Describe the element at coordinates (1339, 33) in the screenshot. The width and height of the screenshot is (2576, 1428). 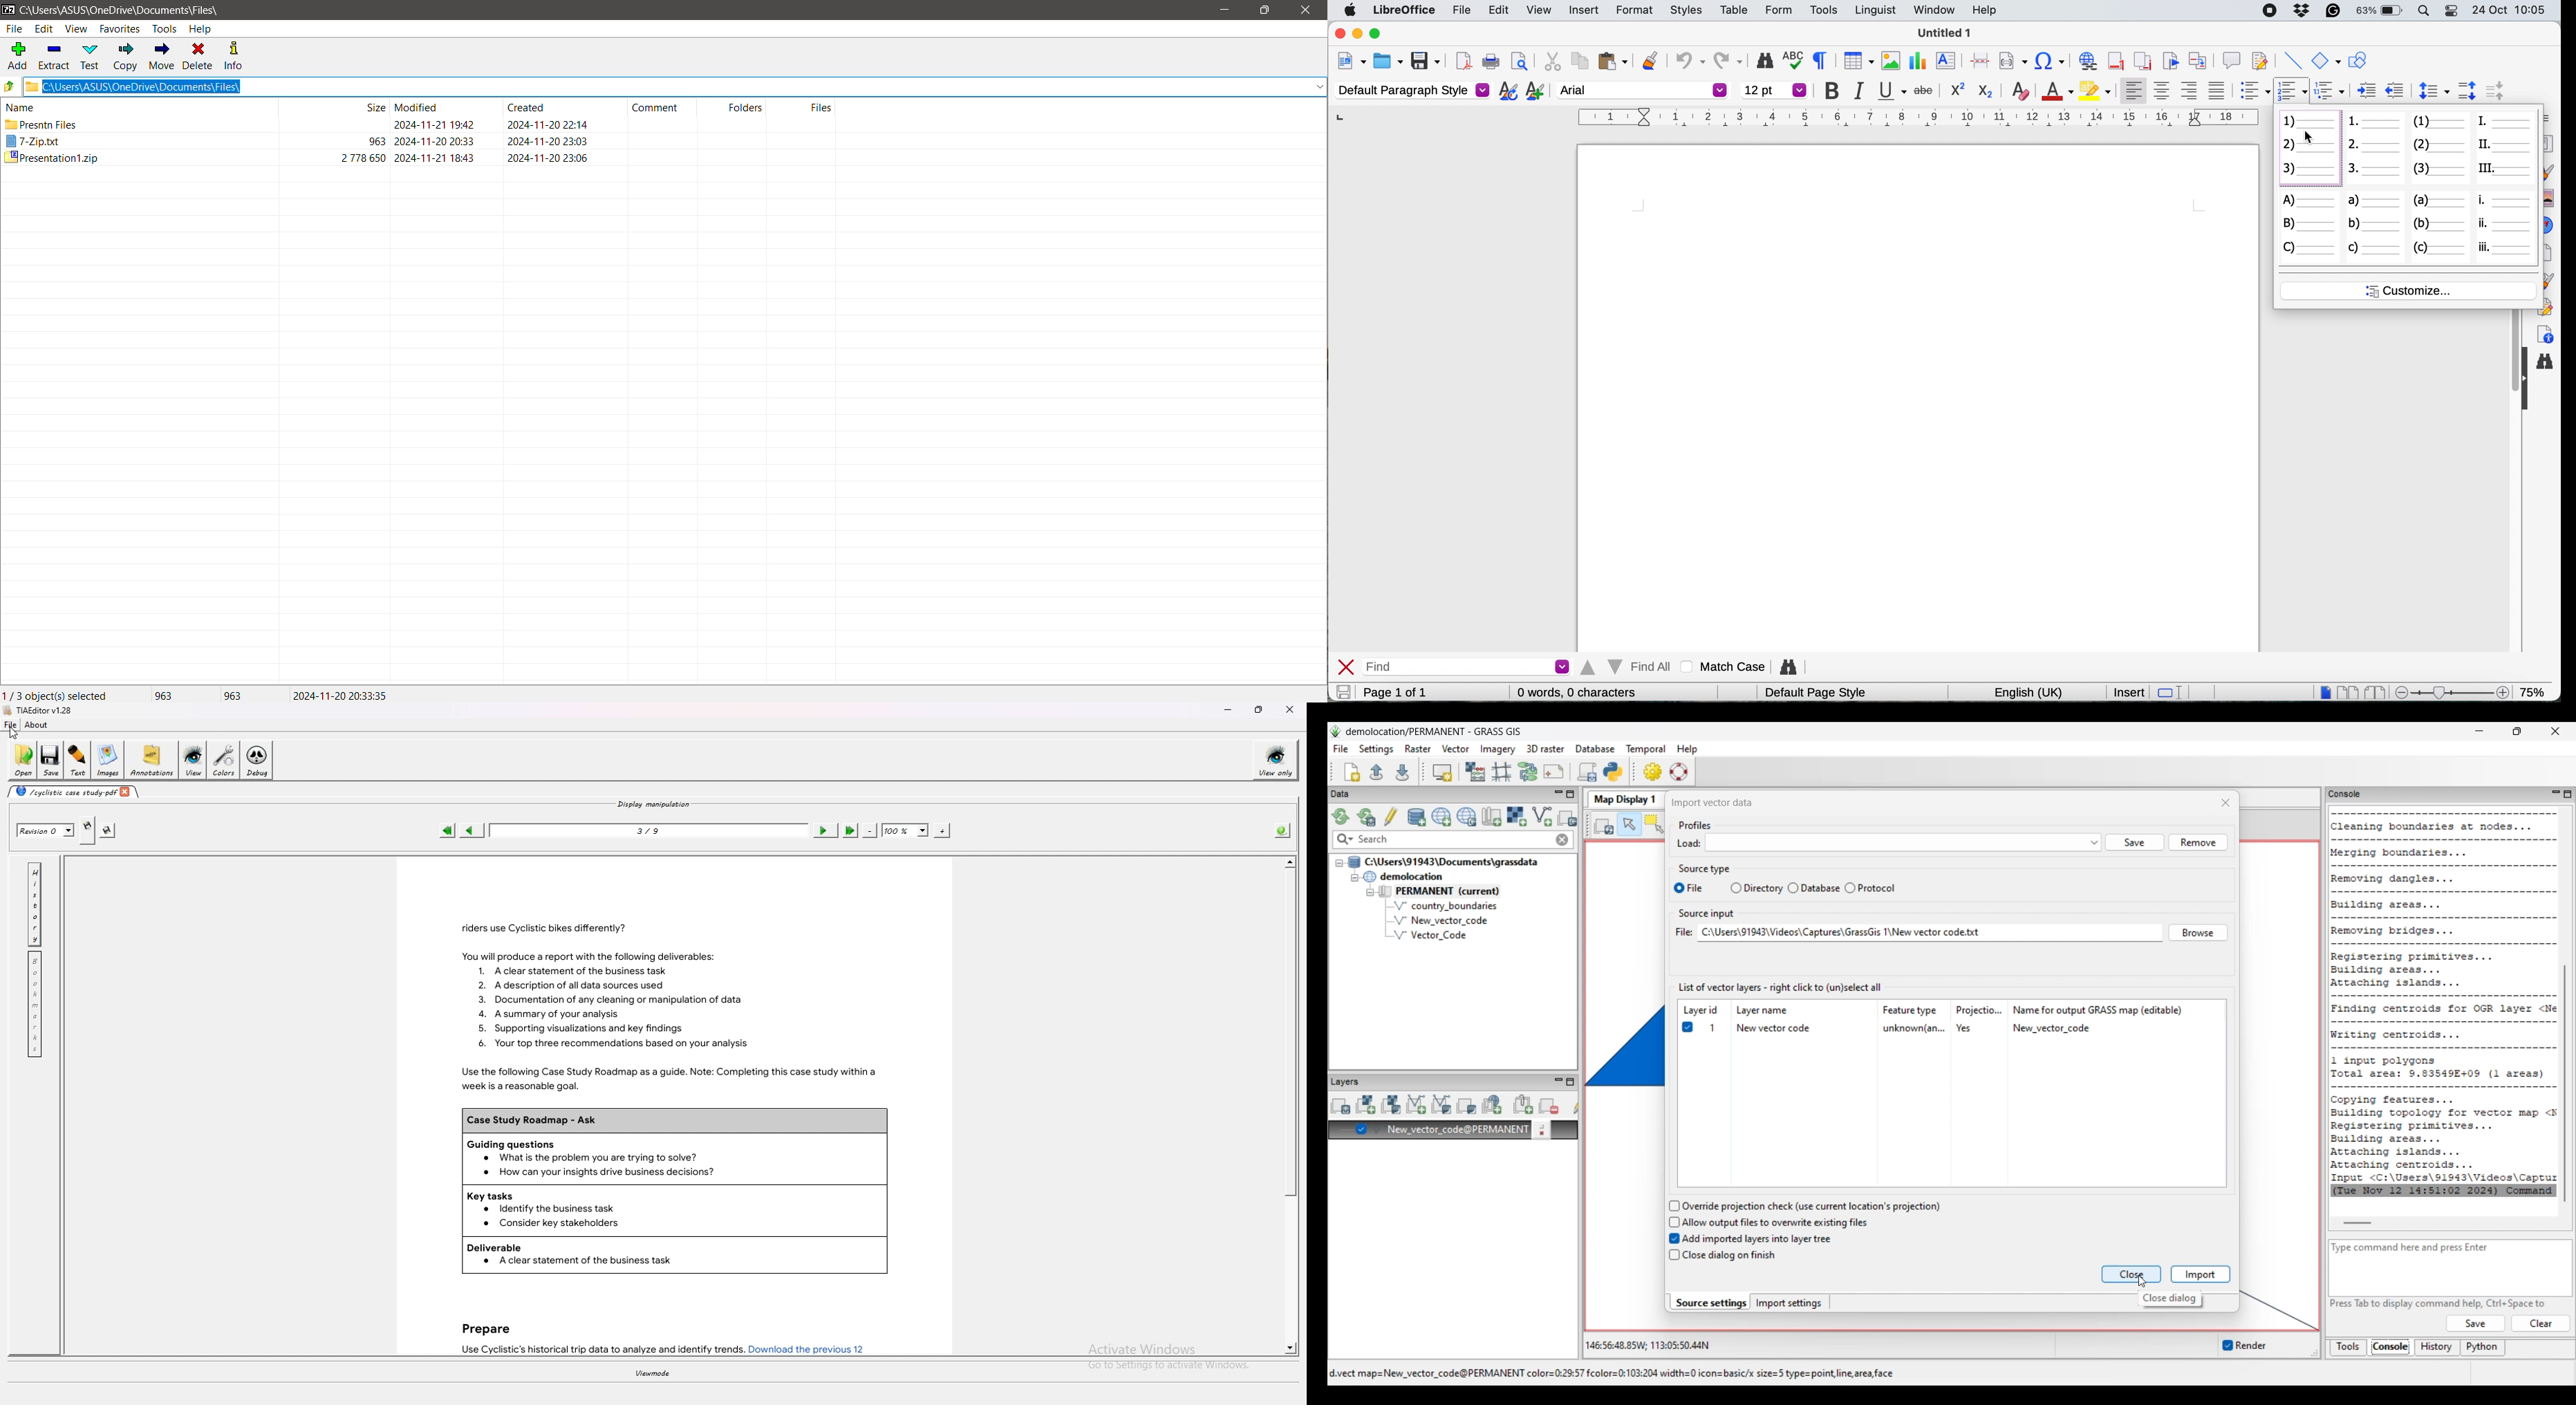
I see `close` at that location.